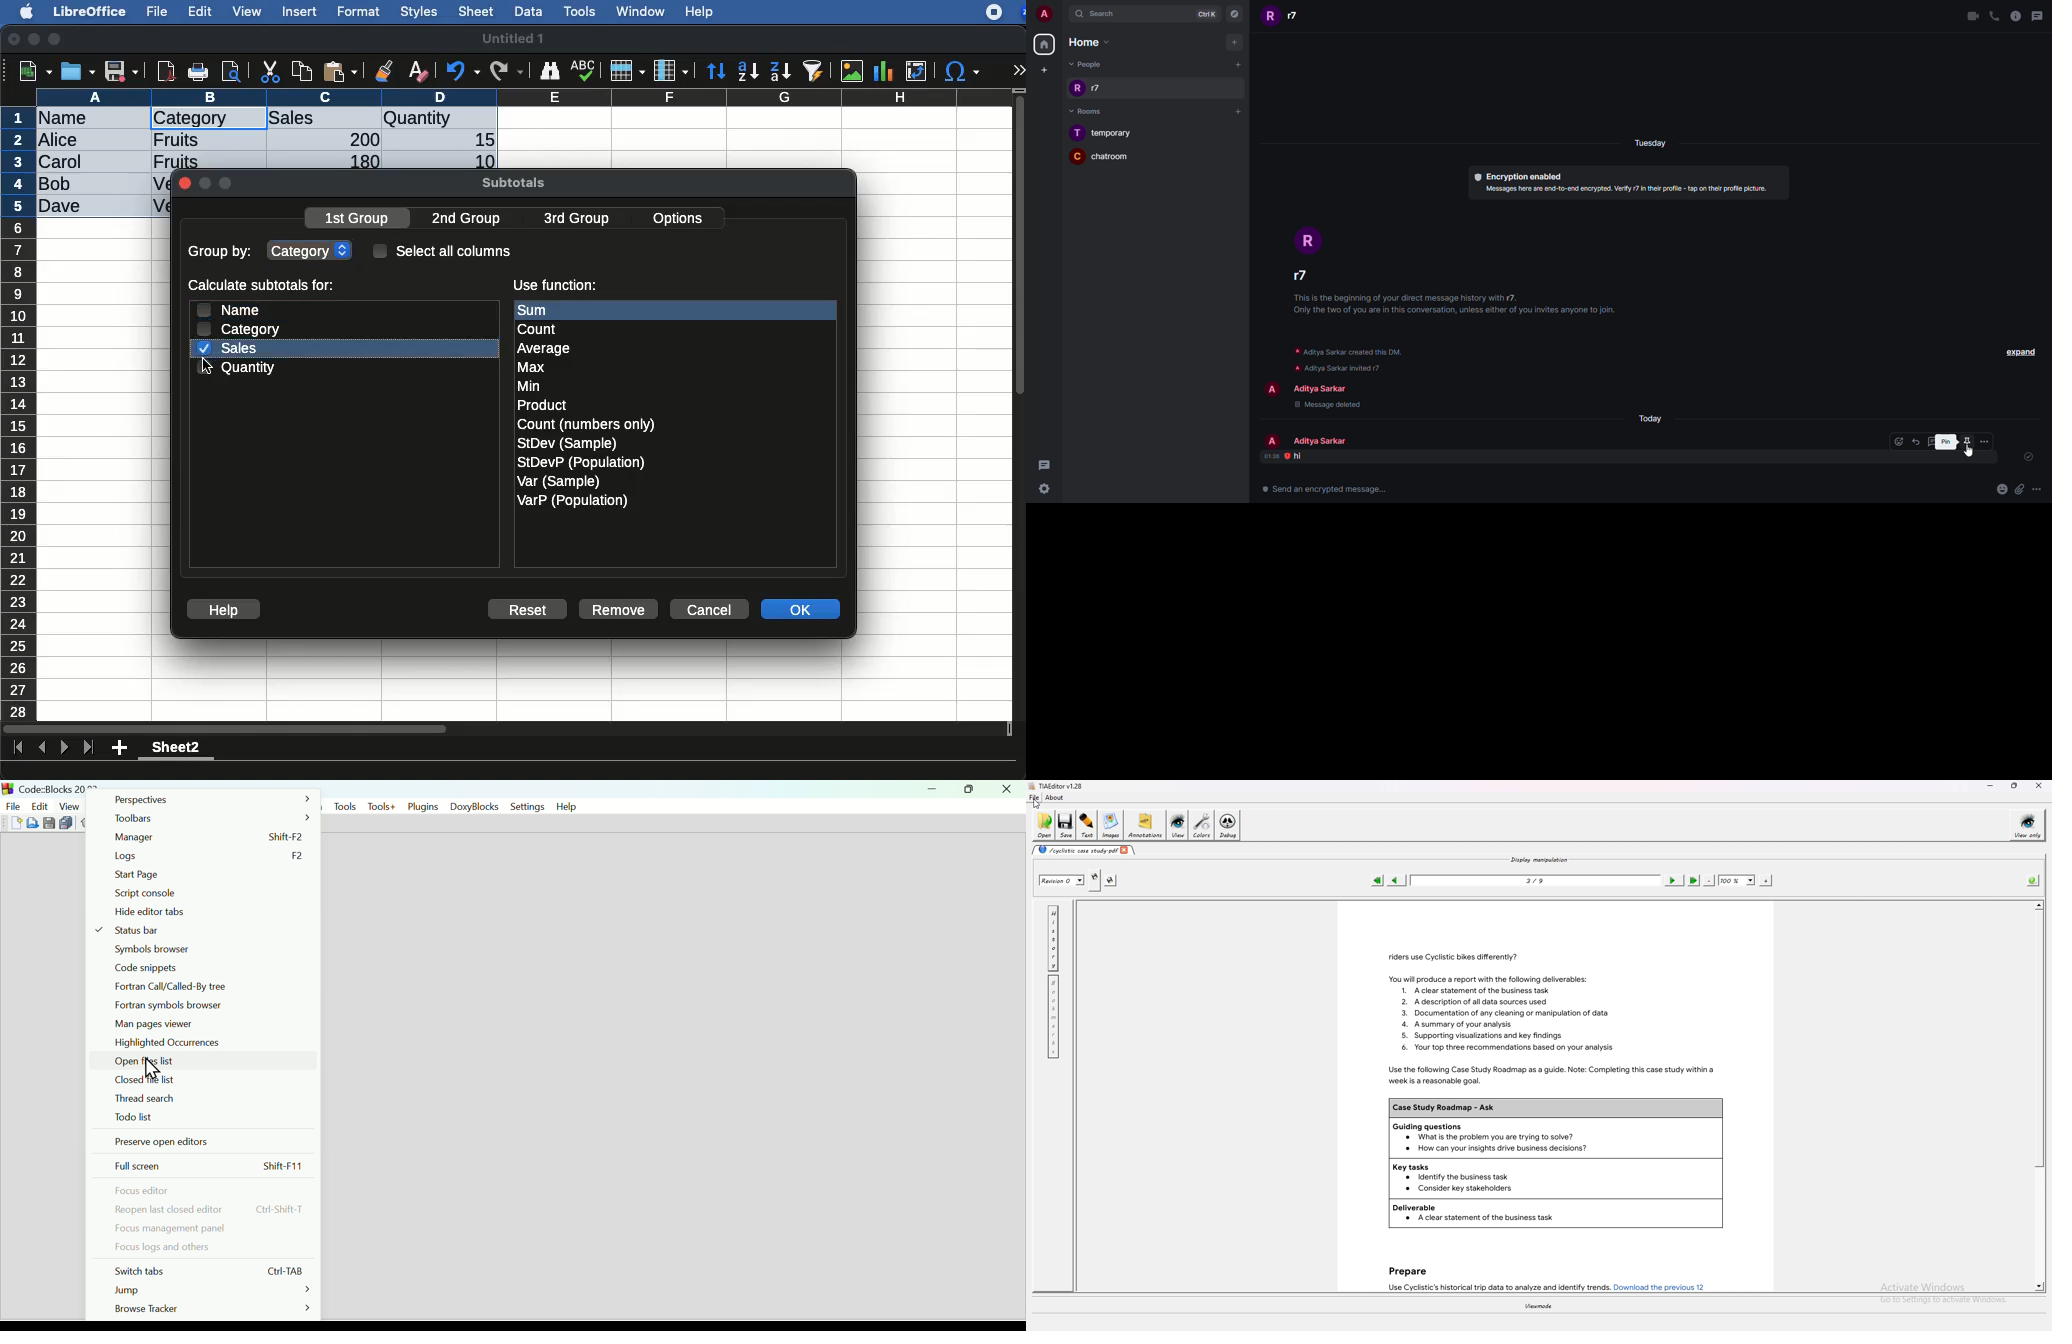 This screenshot has width=2072, height=1344. What do you see at coordinates (582, 462) in the screenshot?
I see `SitDevP (Population)` at bounding box center [582, 462].